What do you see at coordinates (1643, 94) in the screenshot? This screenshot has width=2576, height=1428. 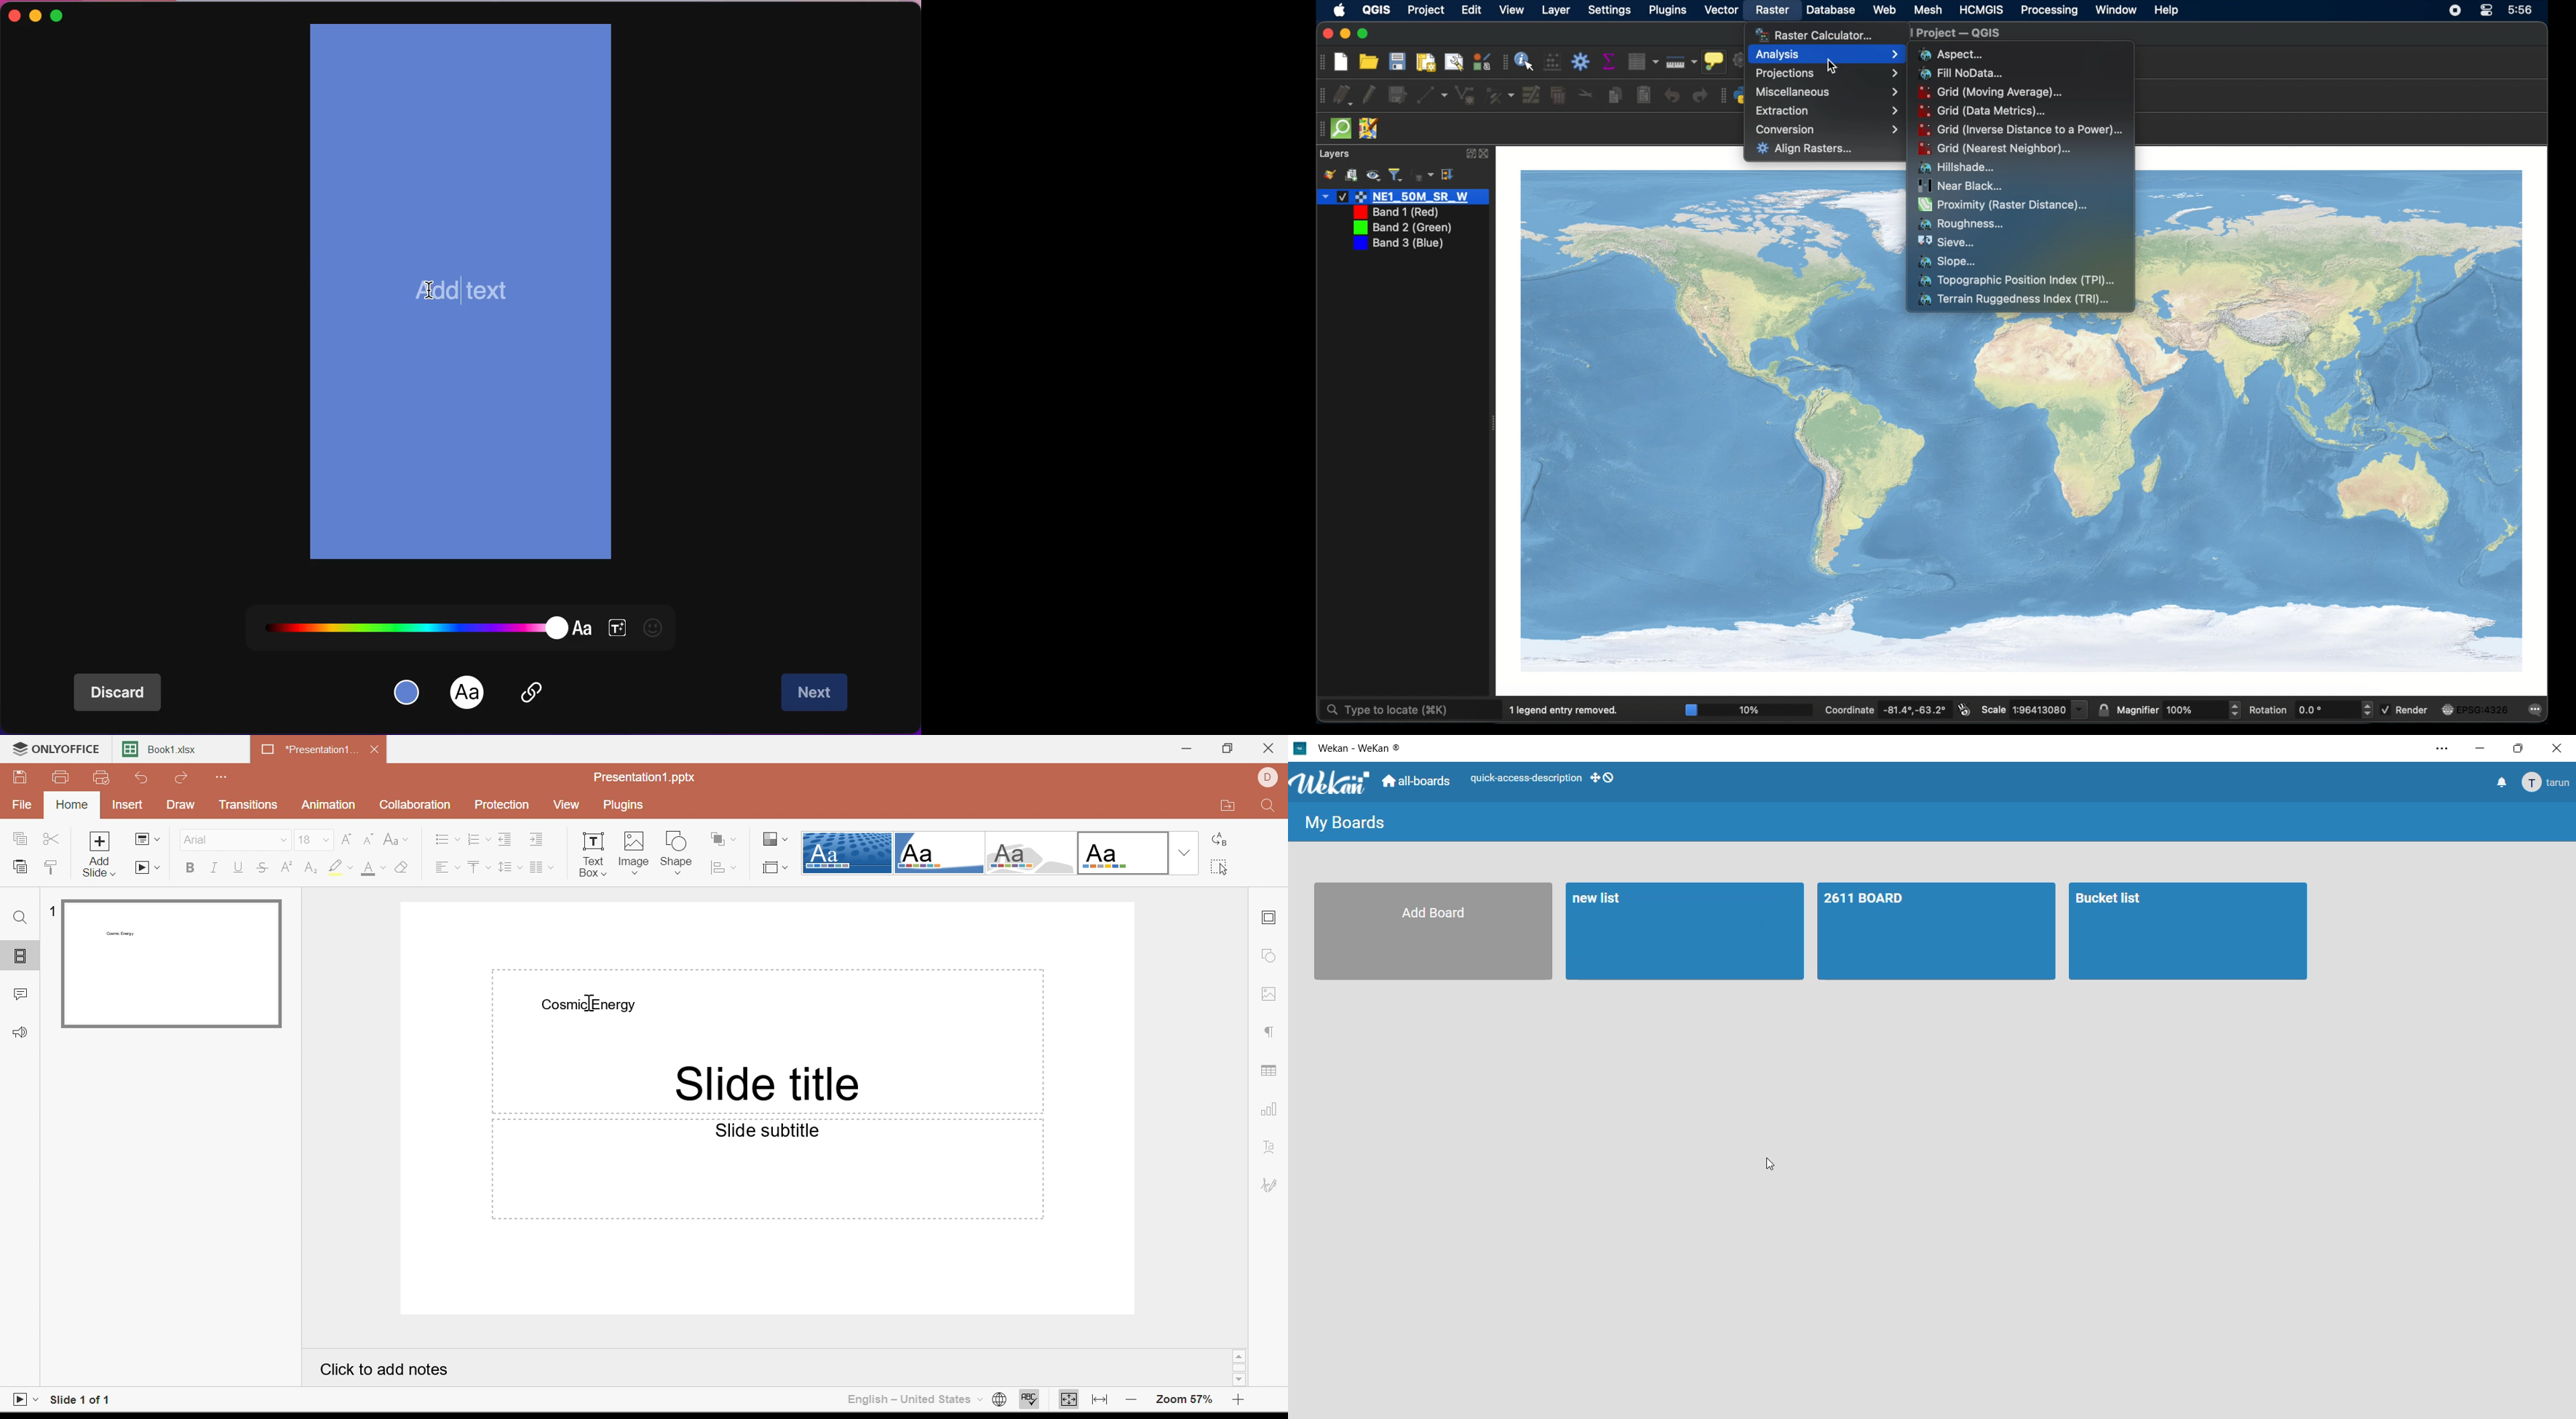 I see `paste features` at bounding box center [1643, 94].